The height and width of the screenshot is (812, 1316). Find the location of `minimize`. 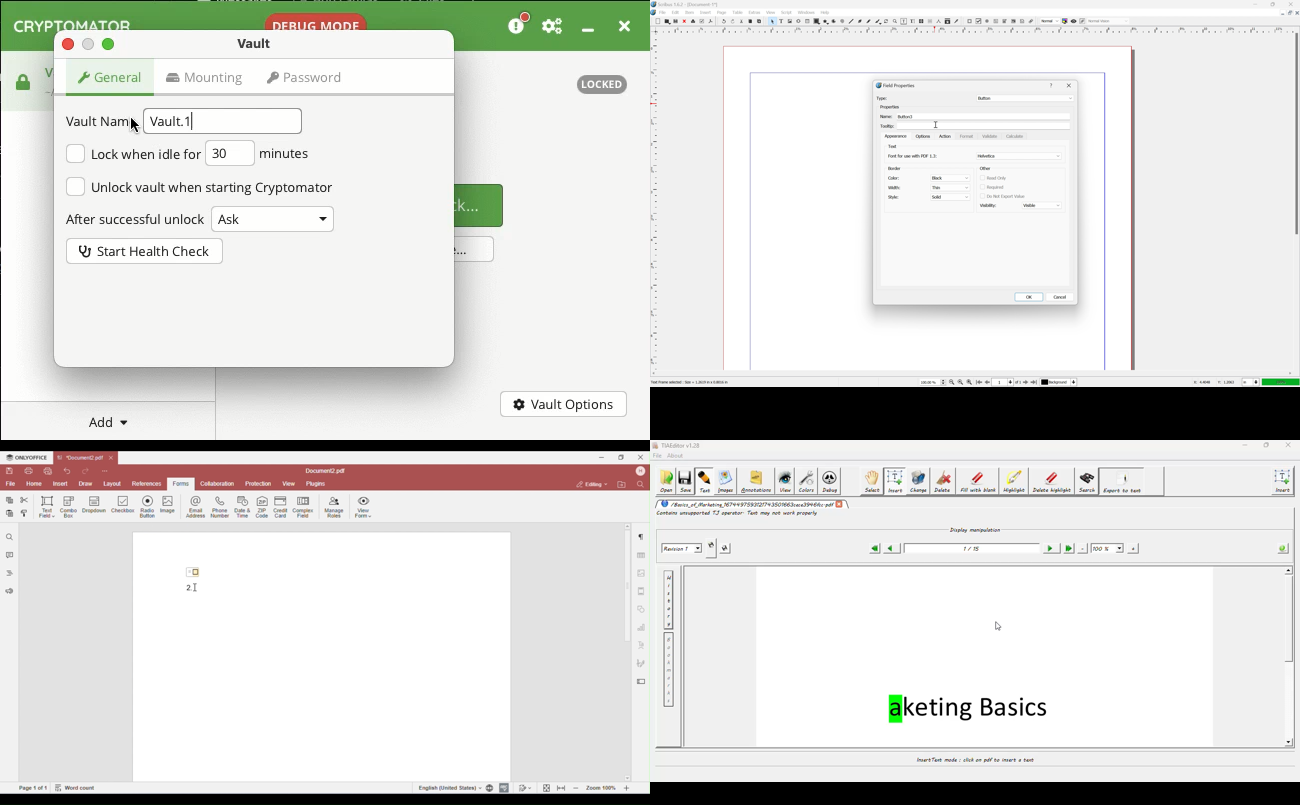

minimize is located at coordinates (1257, 4).